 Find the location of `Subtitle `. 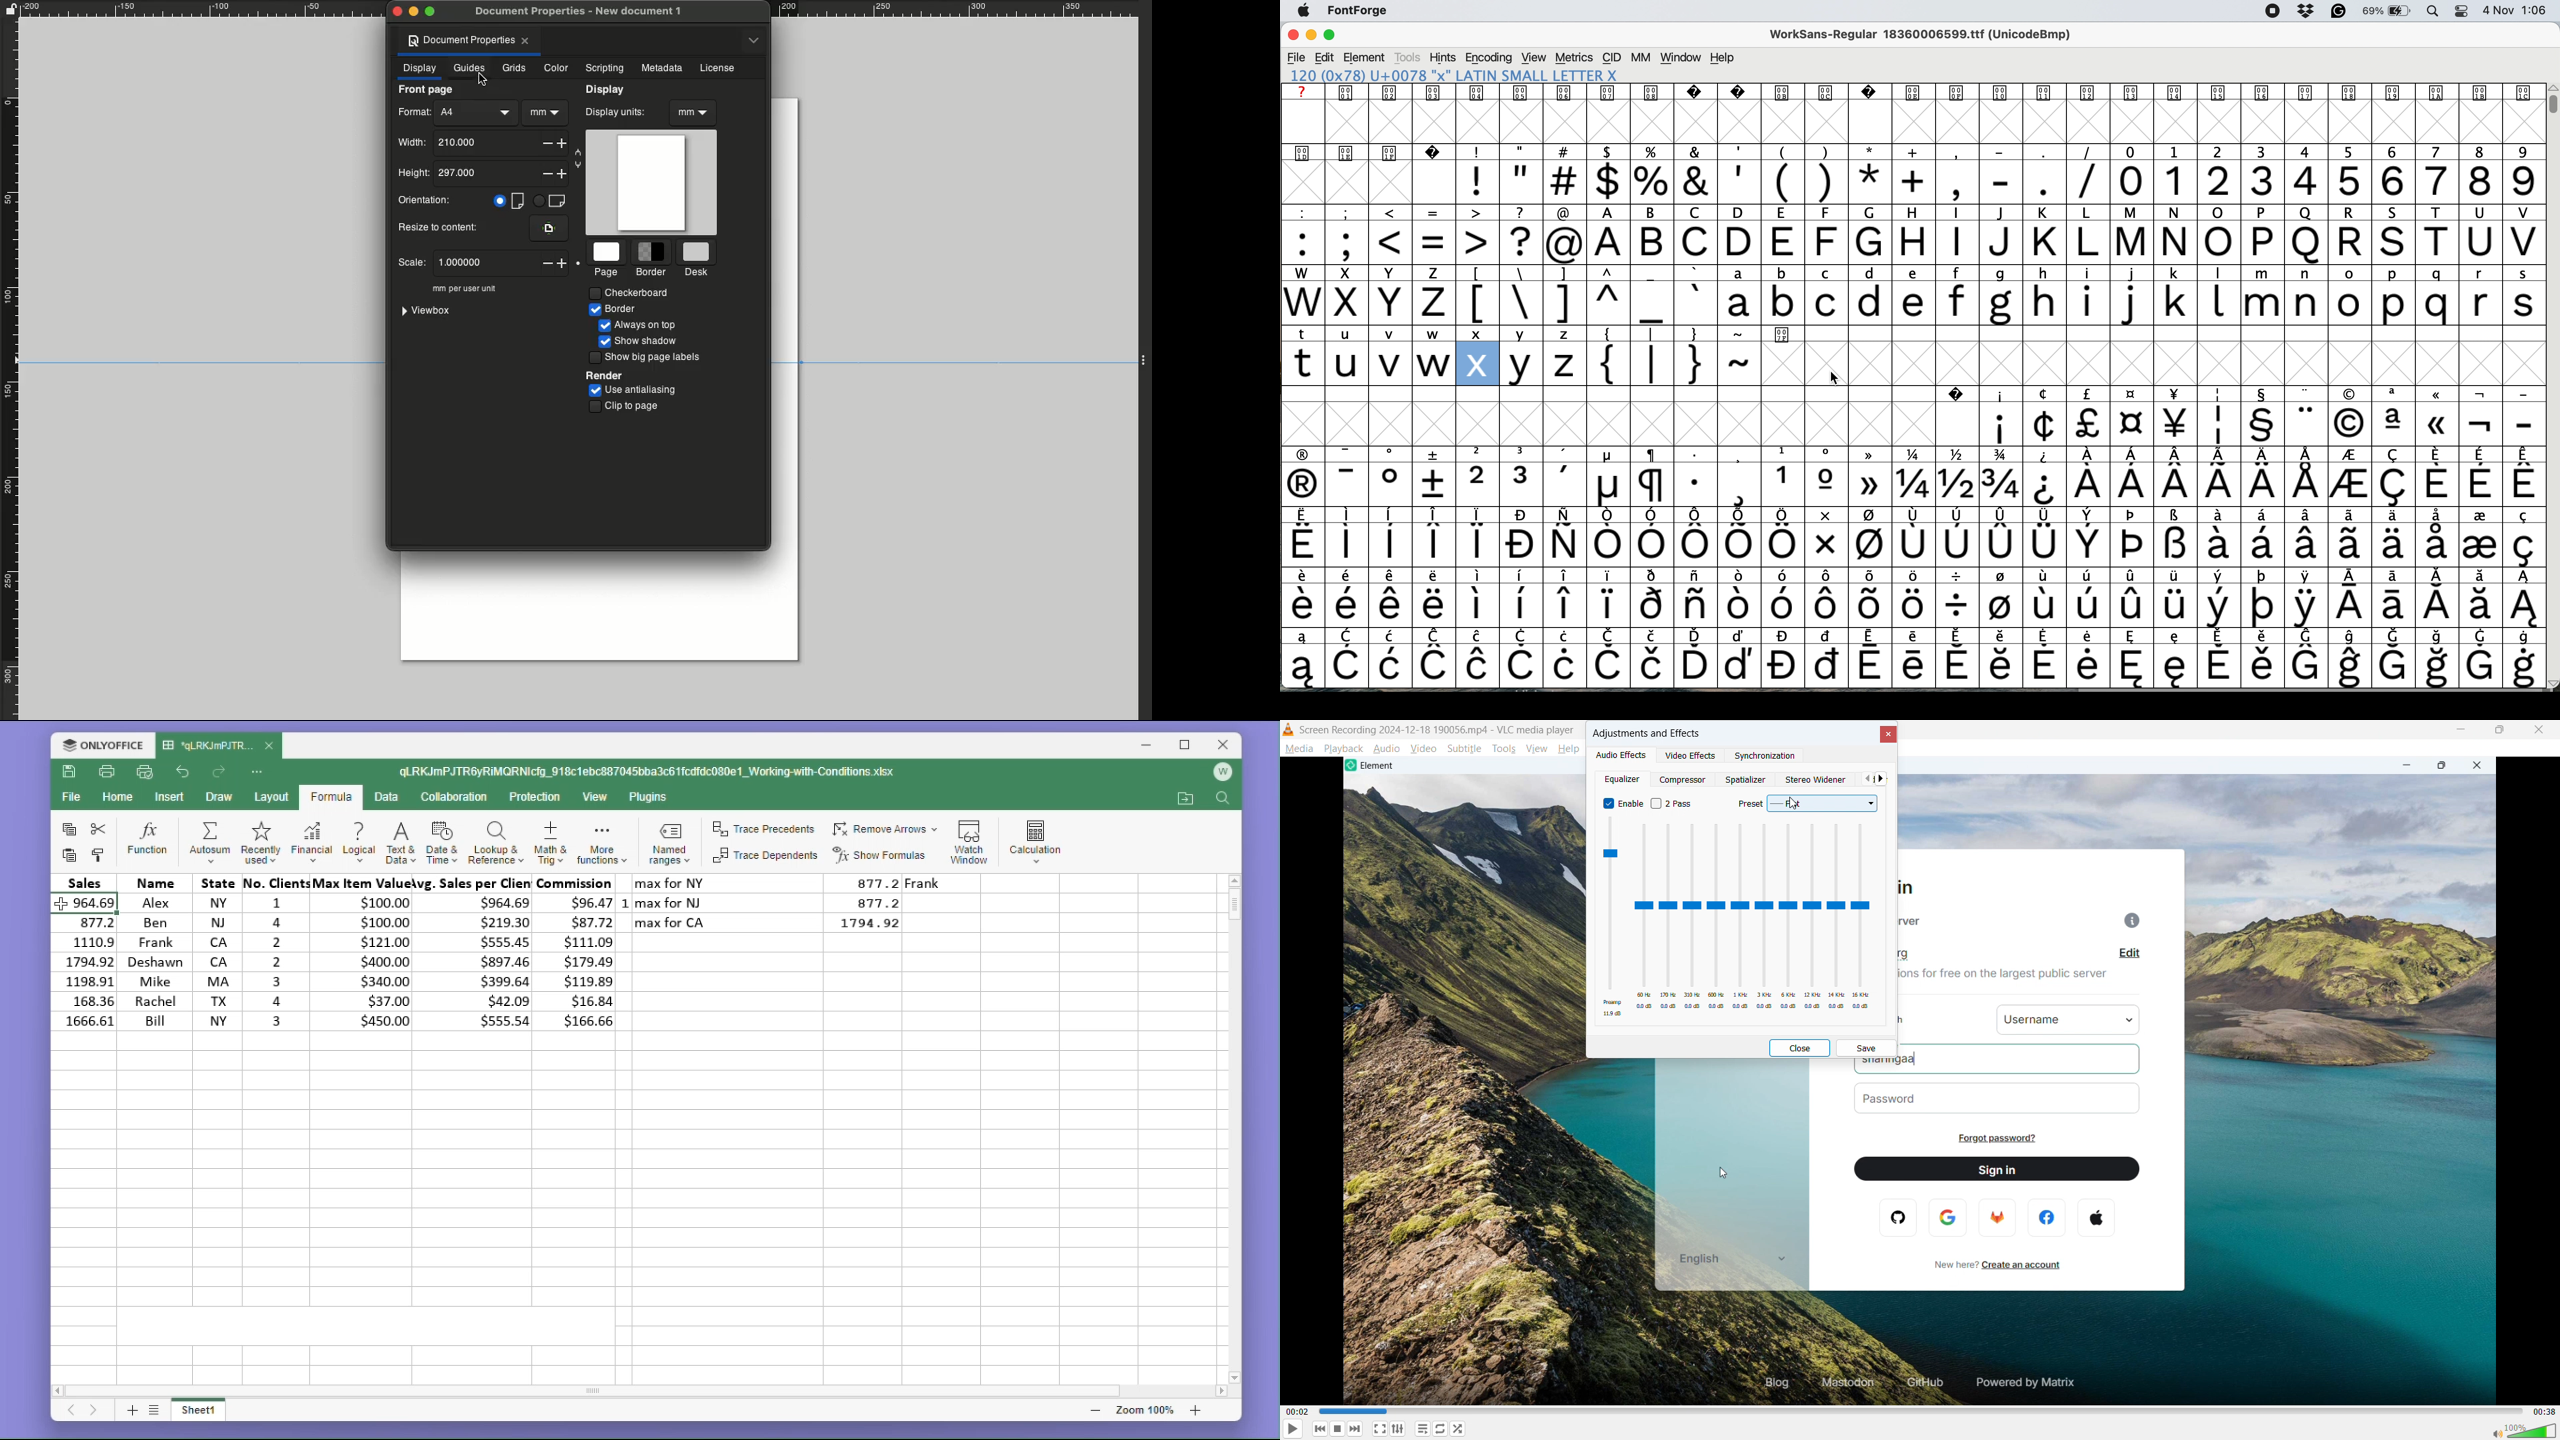

Subtitle  is located at coordinates (1464, 749).